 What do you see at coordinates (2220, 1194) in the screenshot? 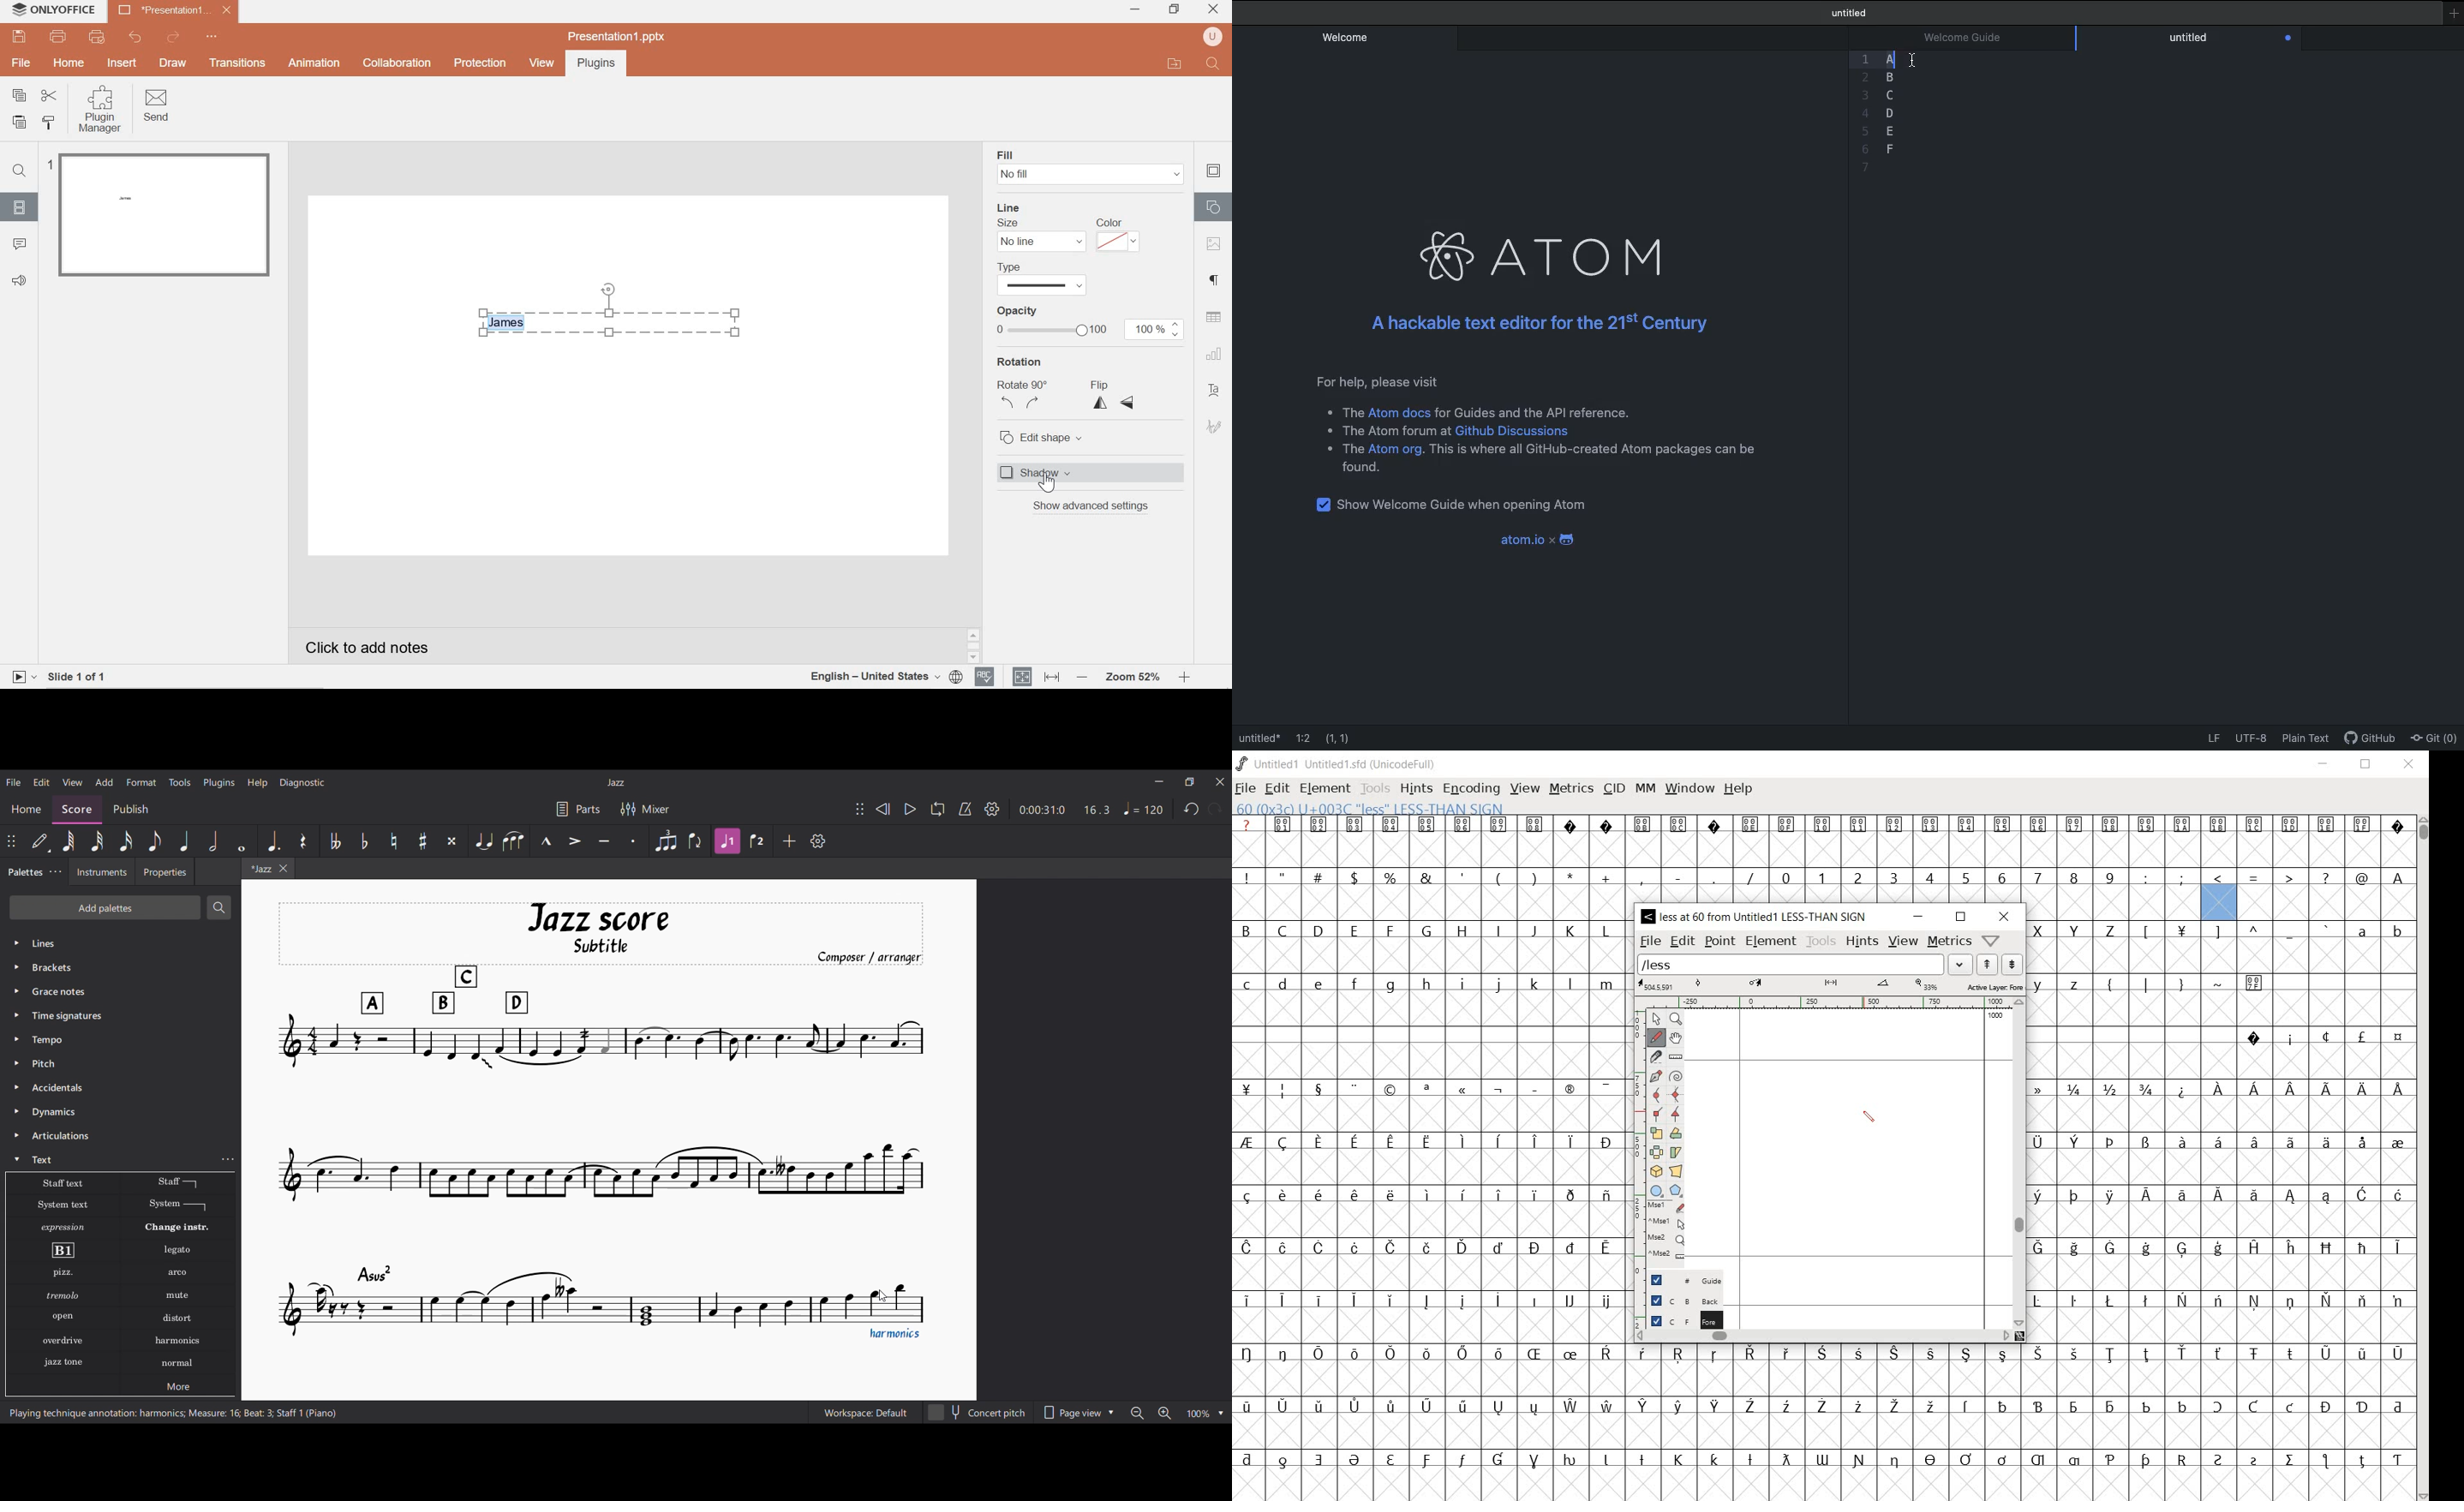
I see `special letters` at bounding box center [2220, 1194].